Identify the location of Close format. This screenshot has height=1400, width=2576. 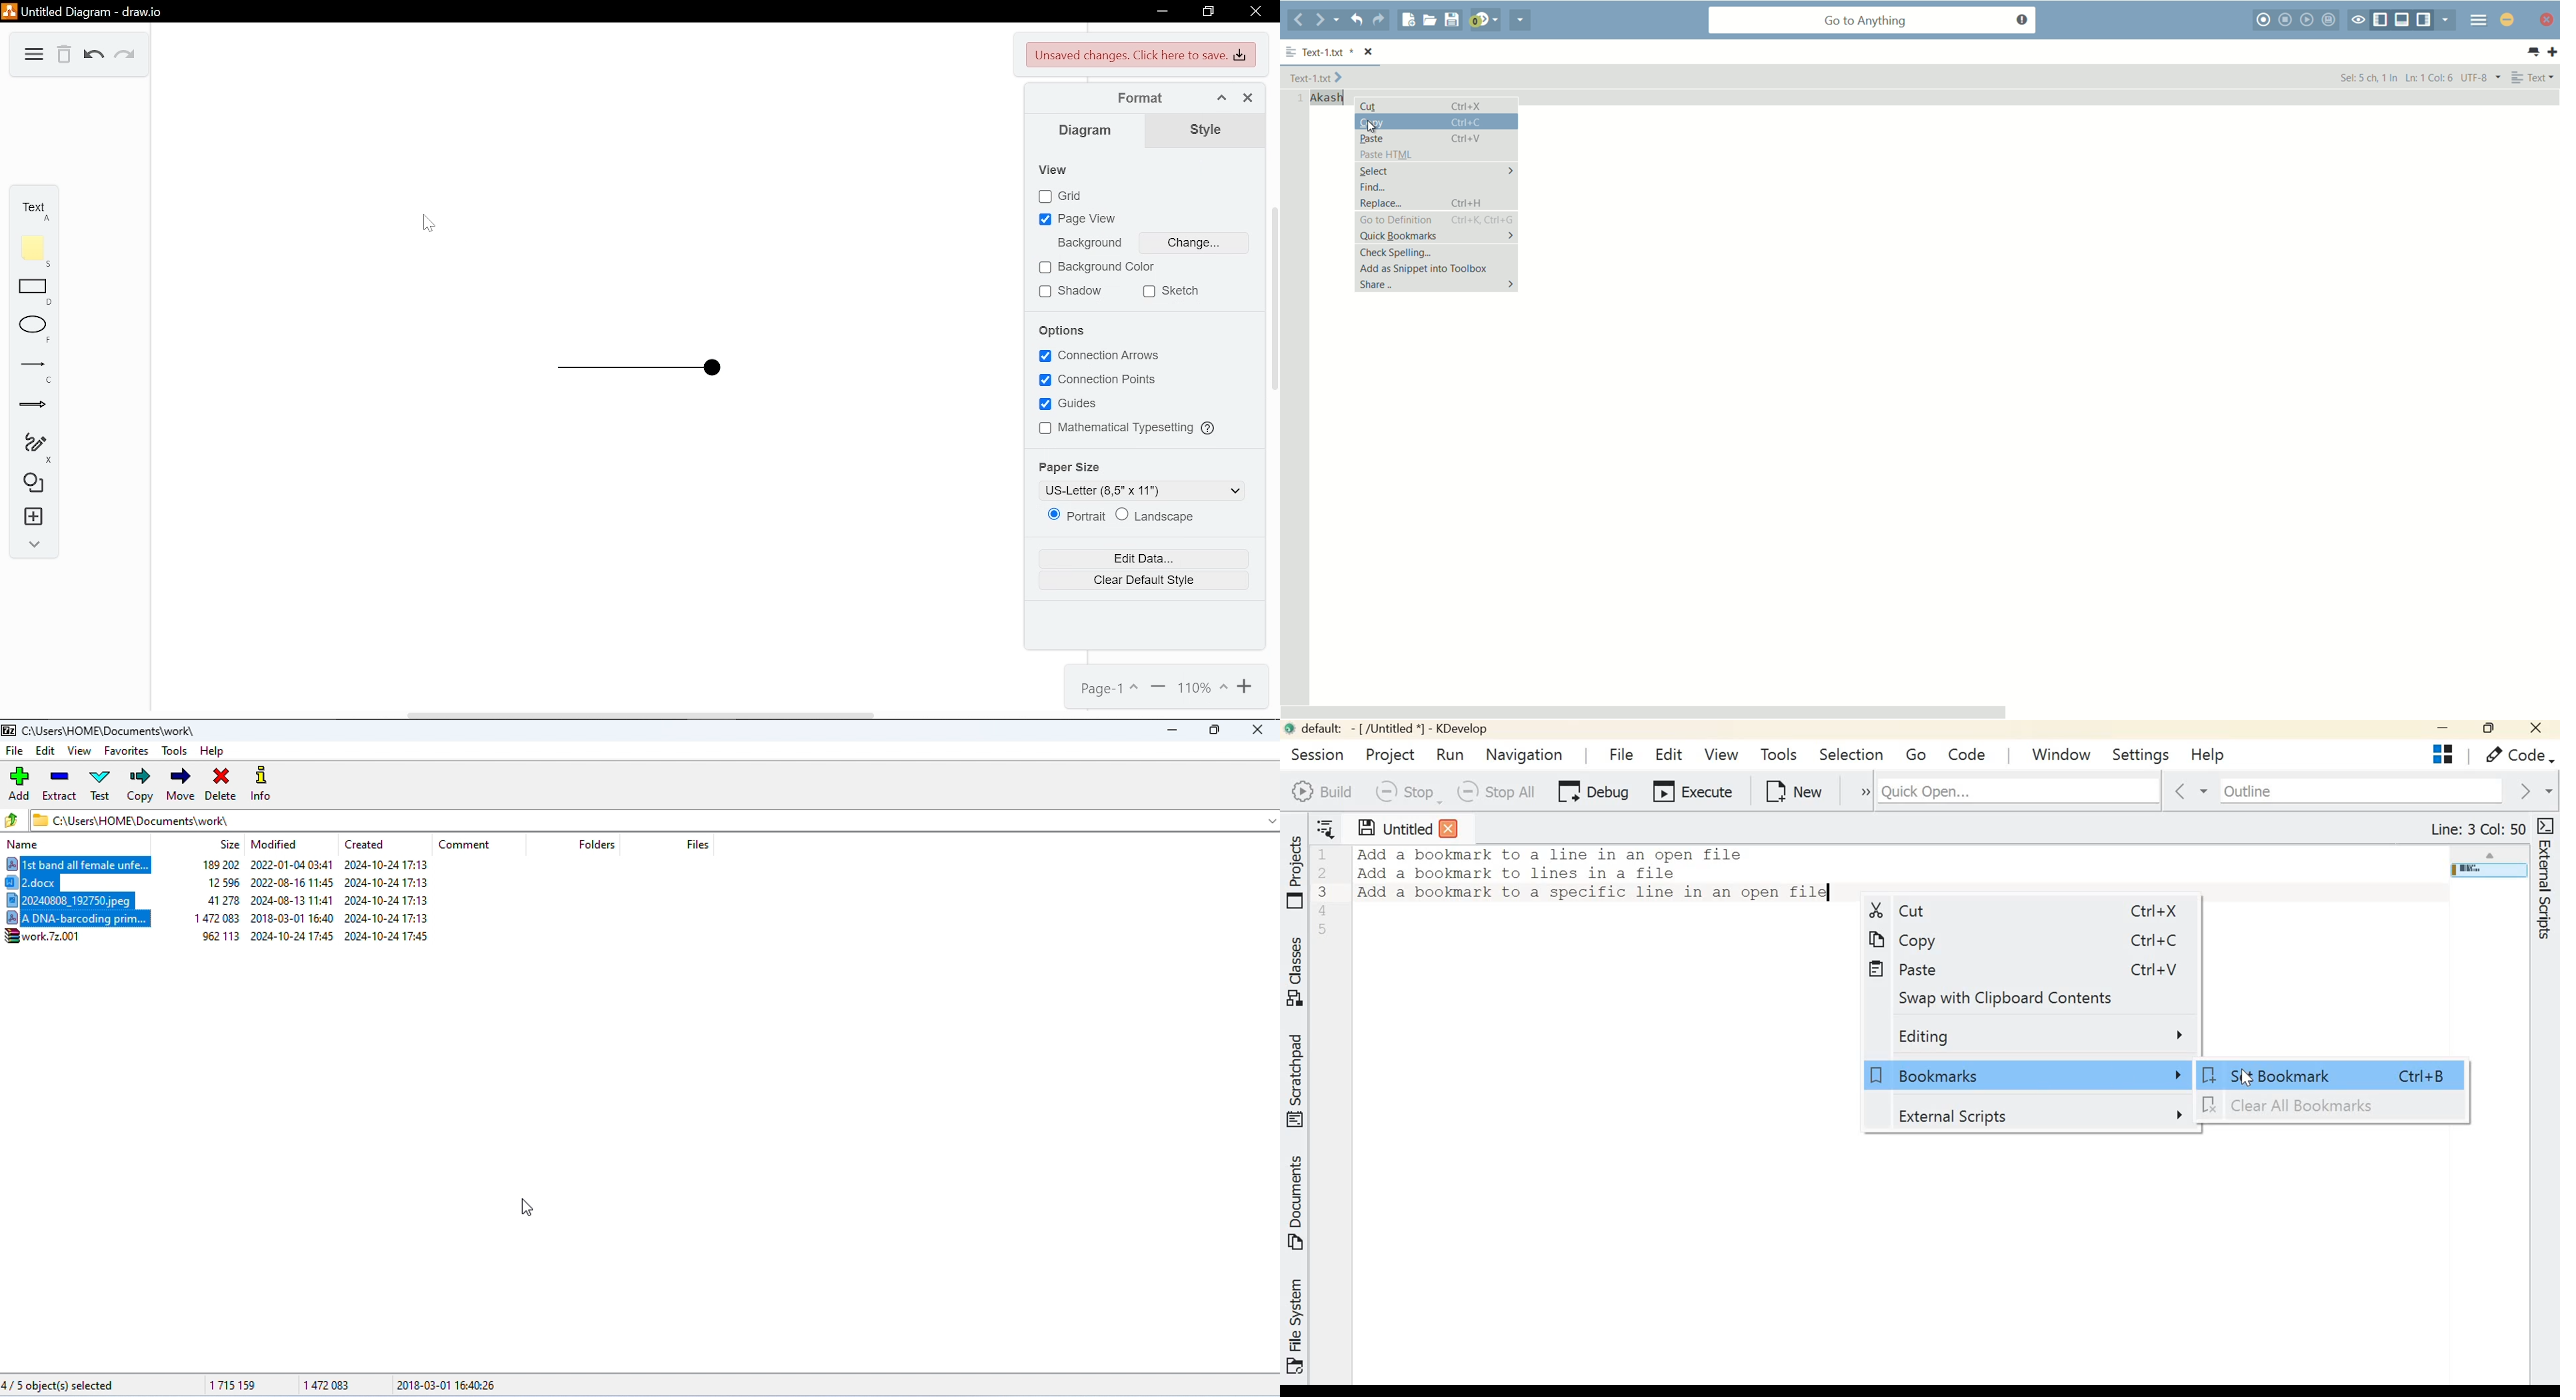
(1248, 98).